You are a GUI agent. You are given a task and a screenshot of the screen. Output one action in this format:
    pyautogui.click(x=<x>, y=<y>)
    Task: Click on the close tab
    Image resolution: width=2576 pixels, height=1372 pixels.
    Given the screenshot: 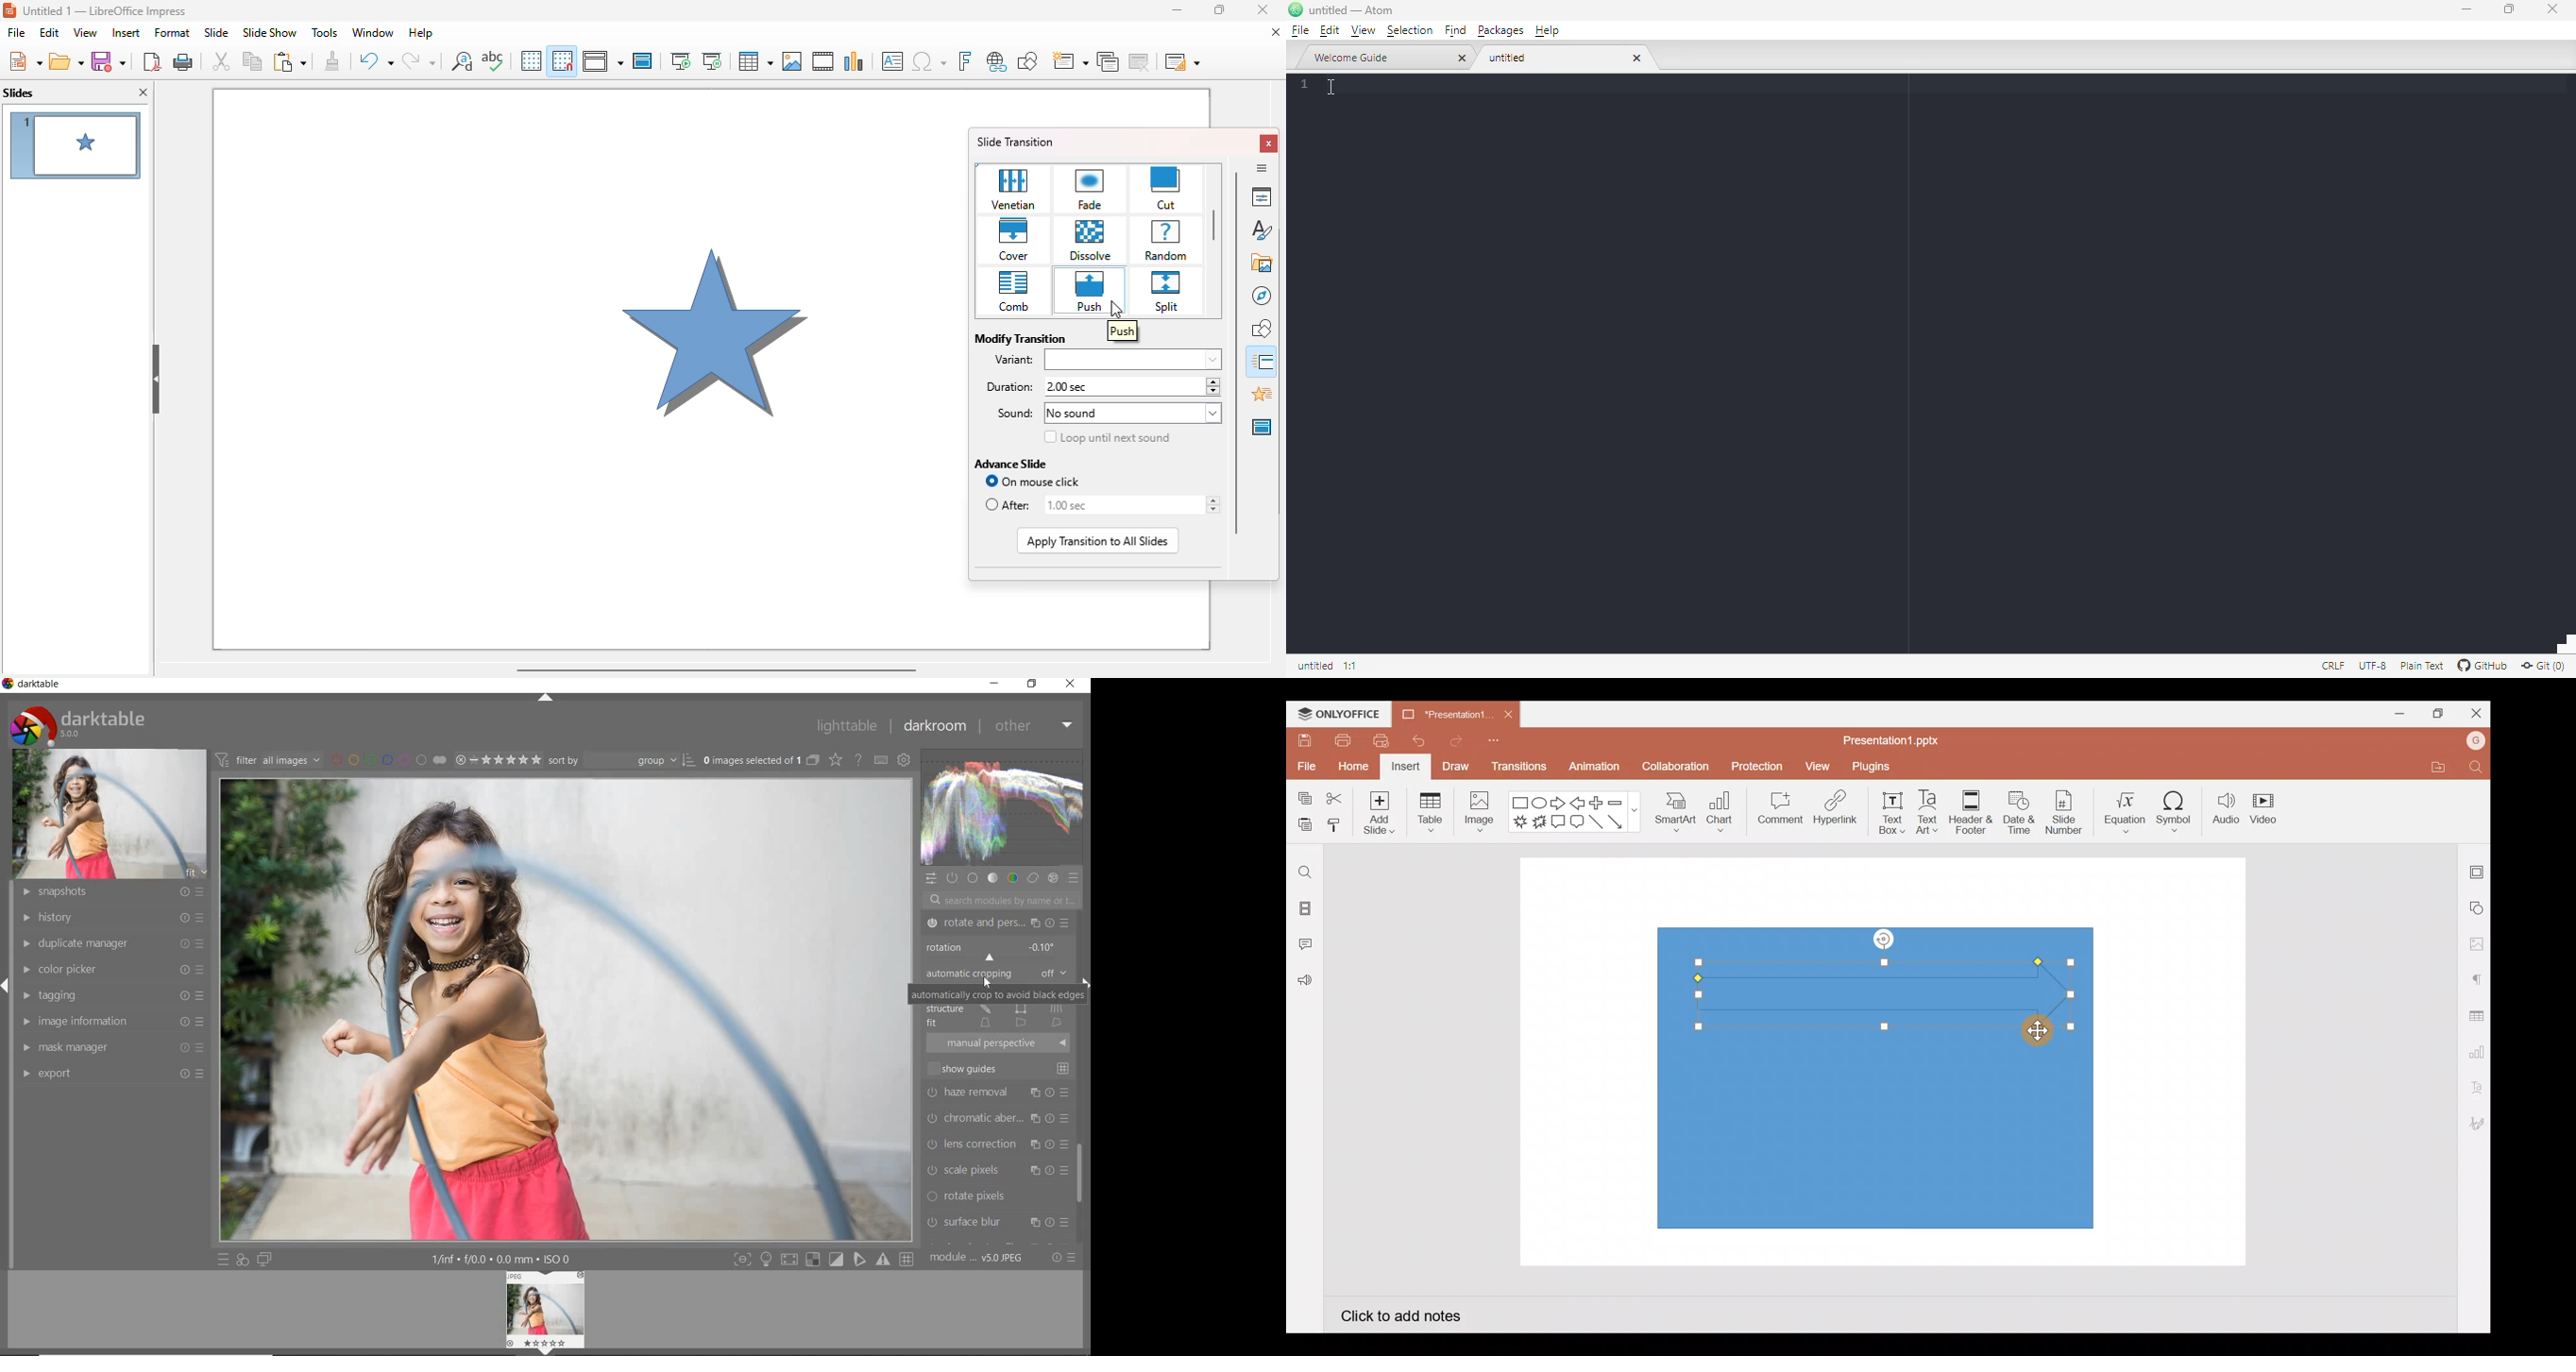 What is the action you would take?
    pyautogui.click(x=1460, y=59)
    